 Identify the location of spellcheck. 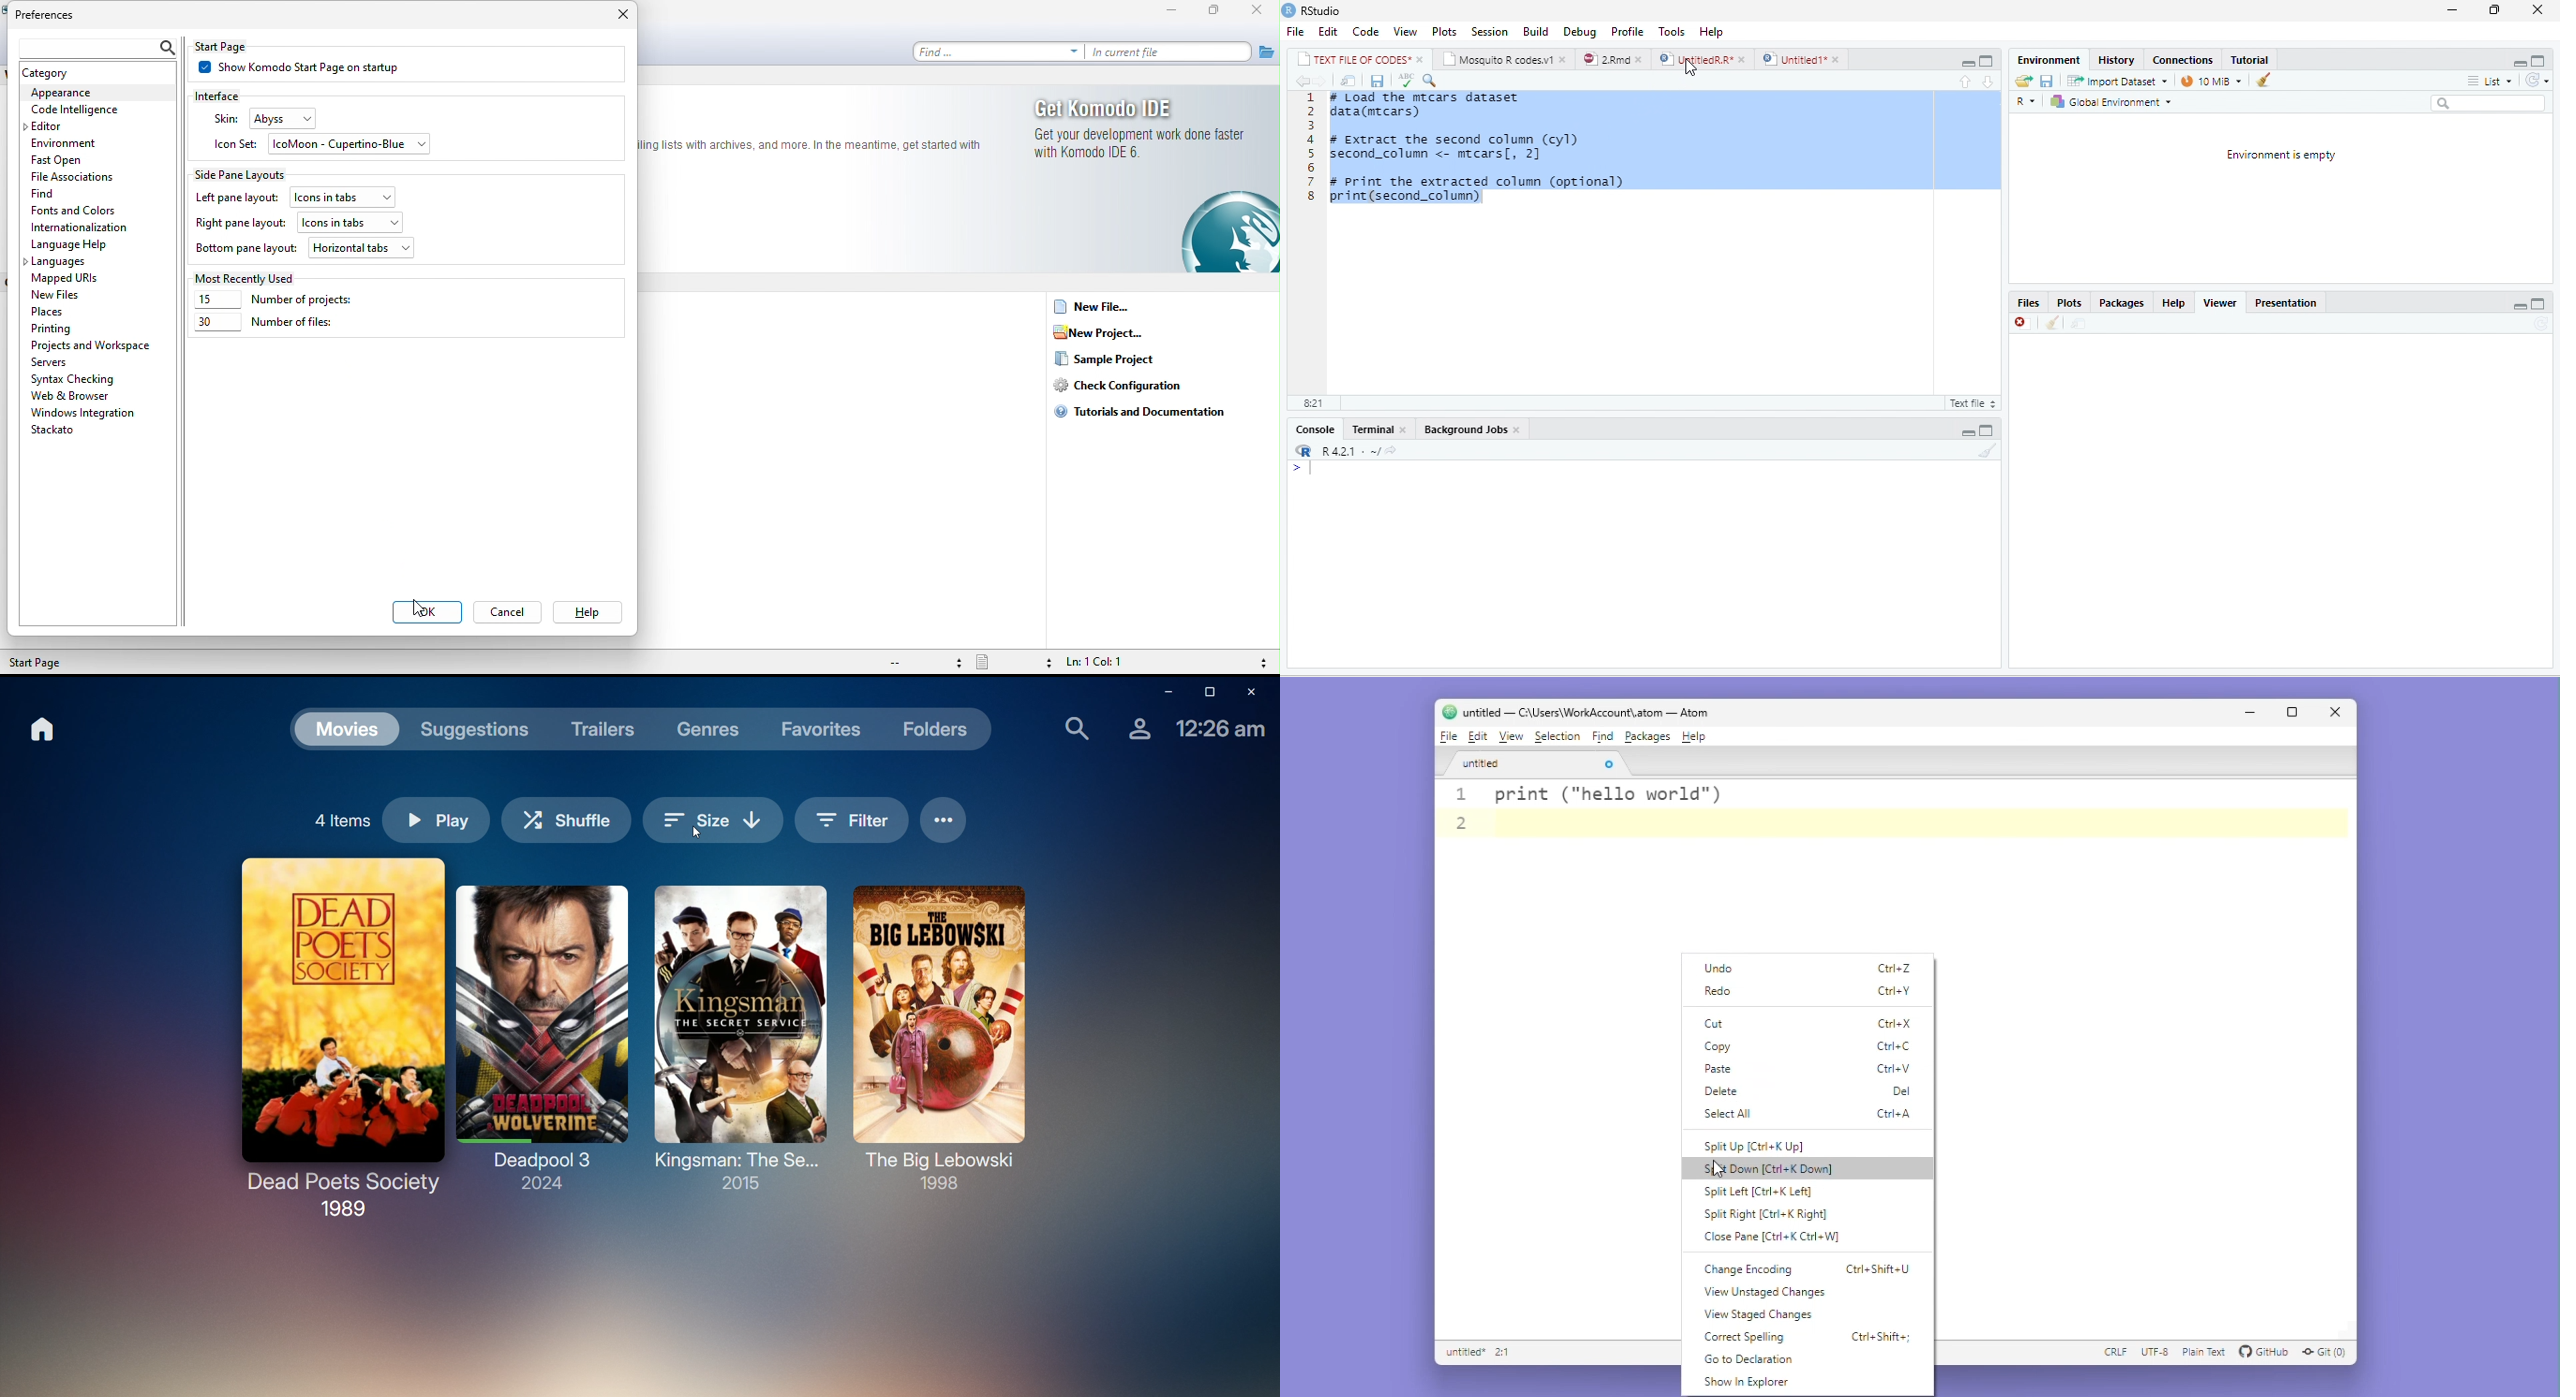
(1405, 81).